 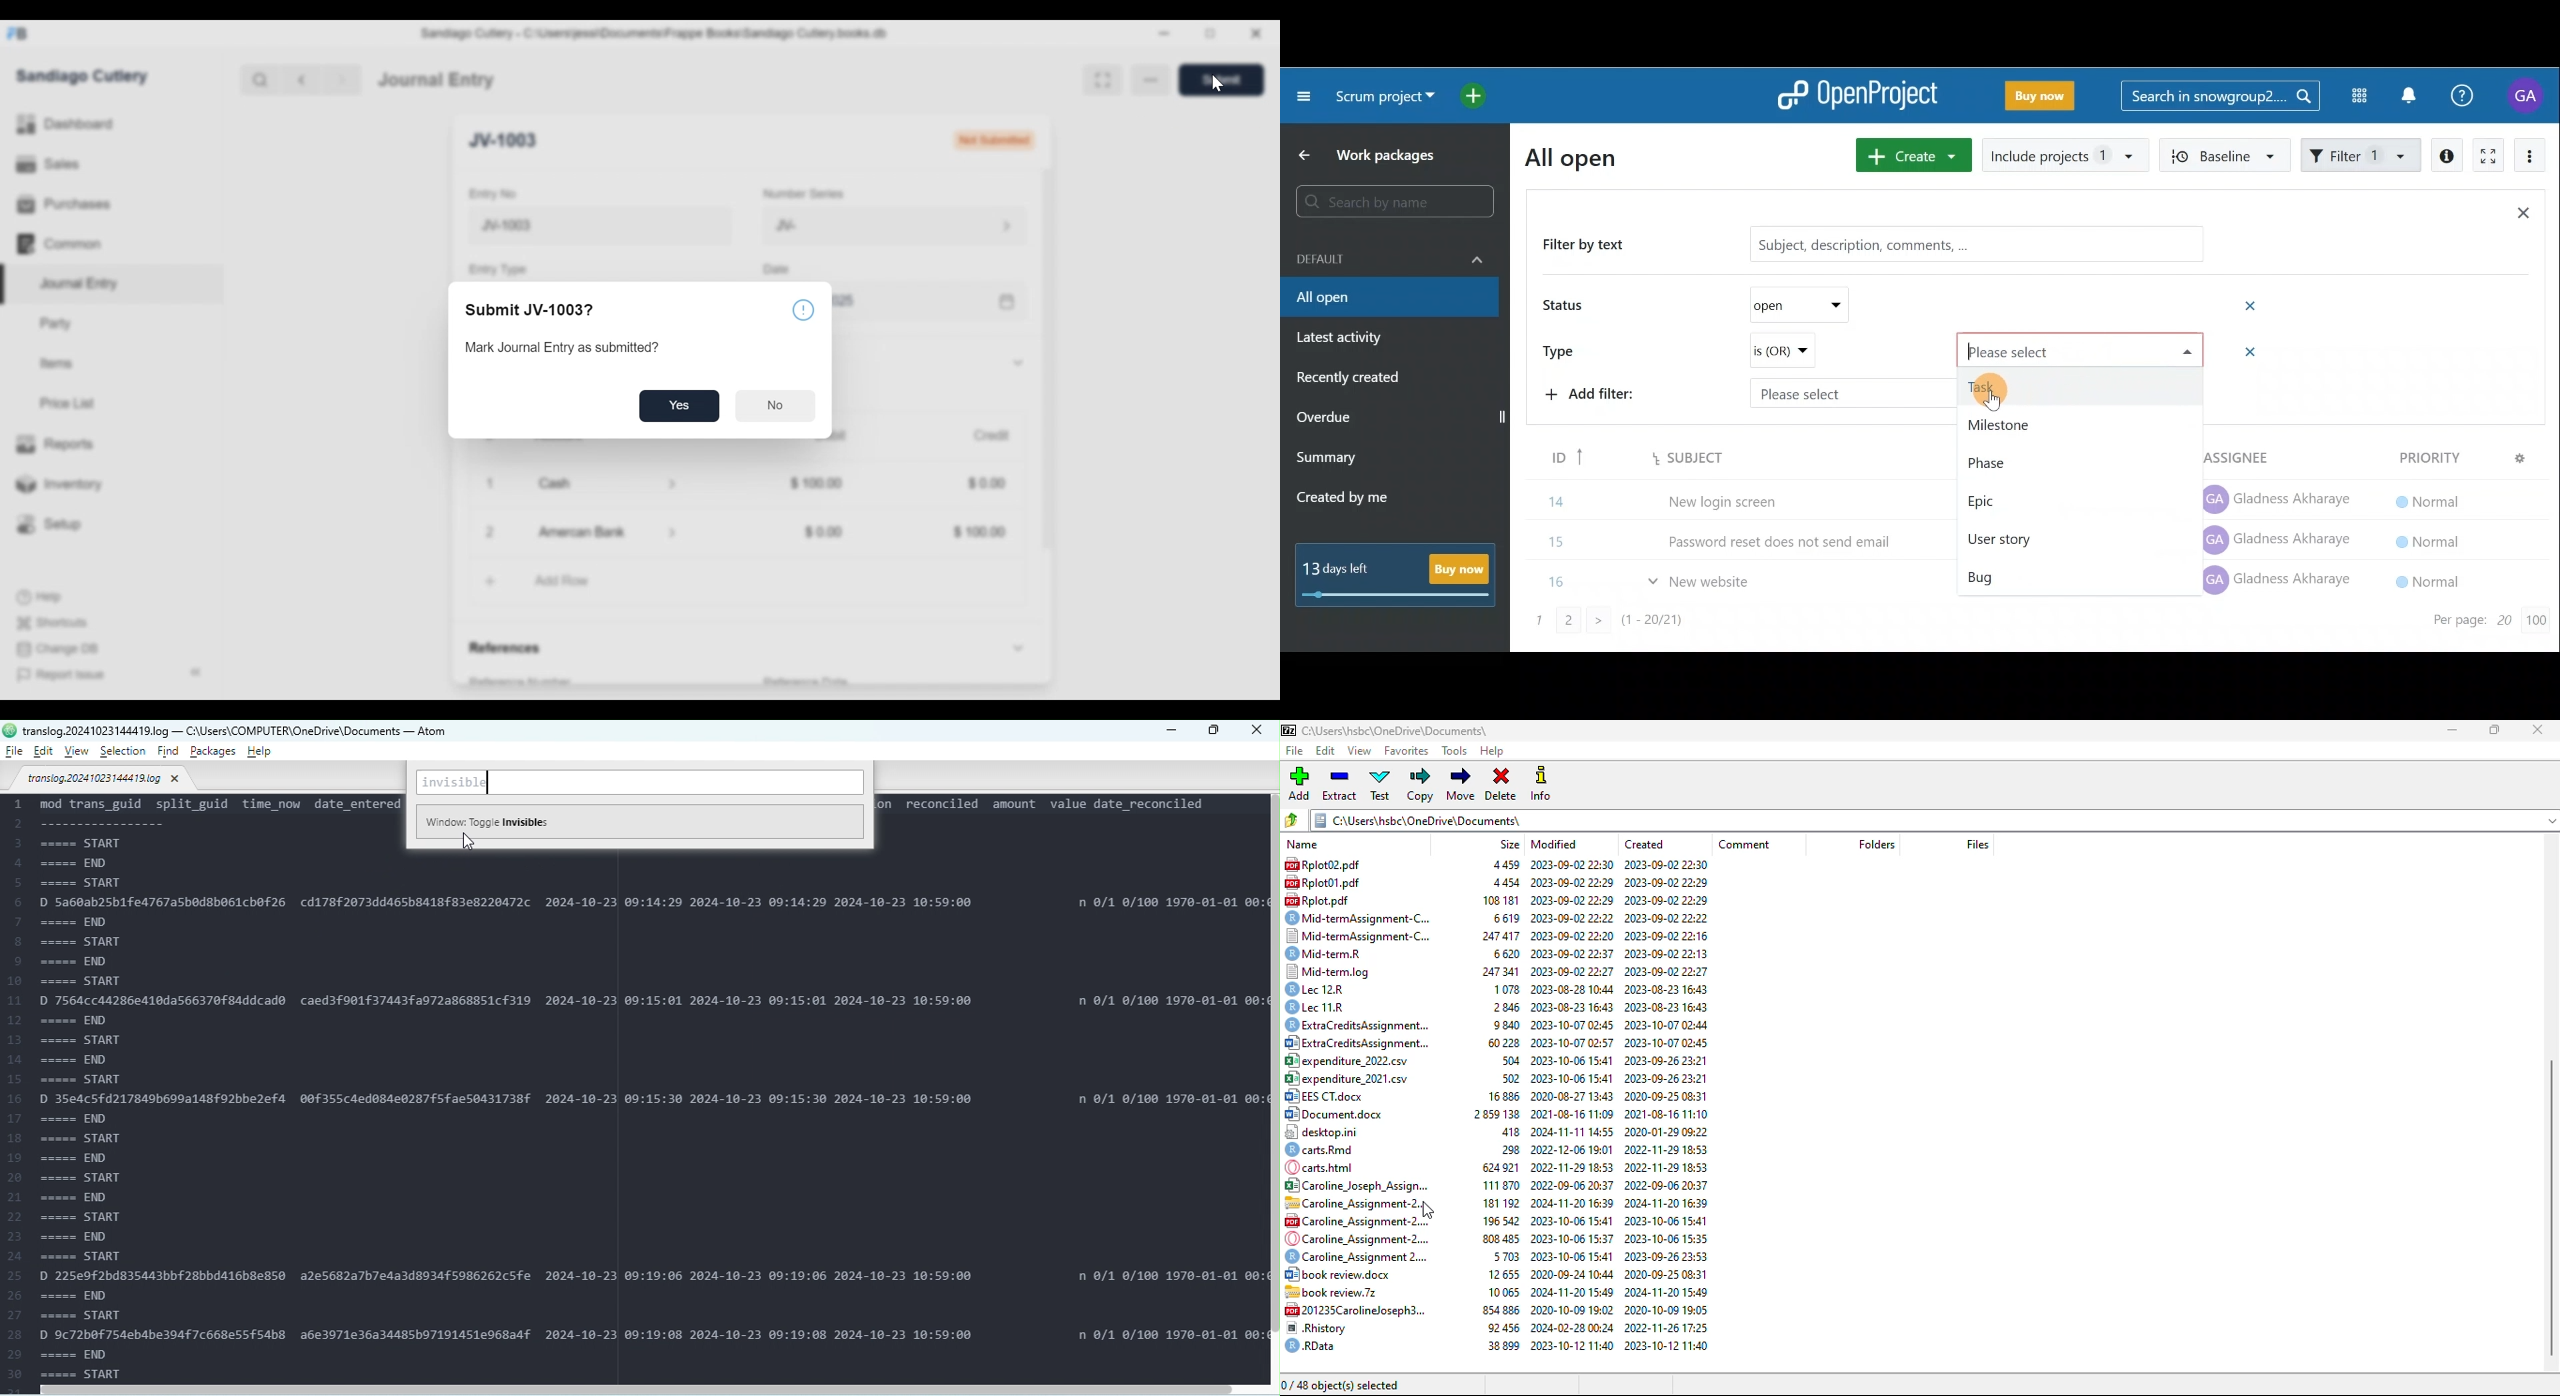 I want to click on 247417, so click(x=1502, y=935).